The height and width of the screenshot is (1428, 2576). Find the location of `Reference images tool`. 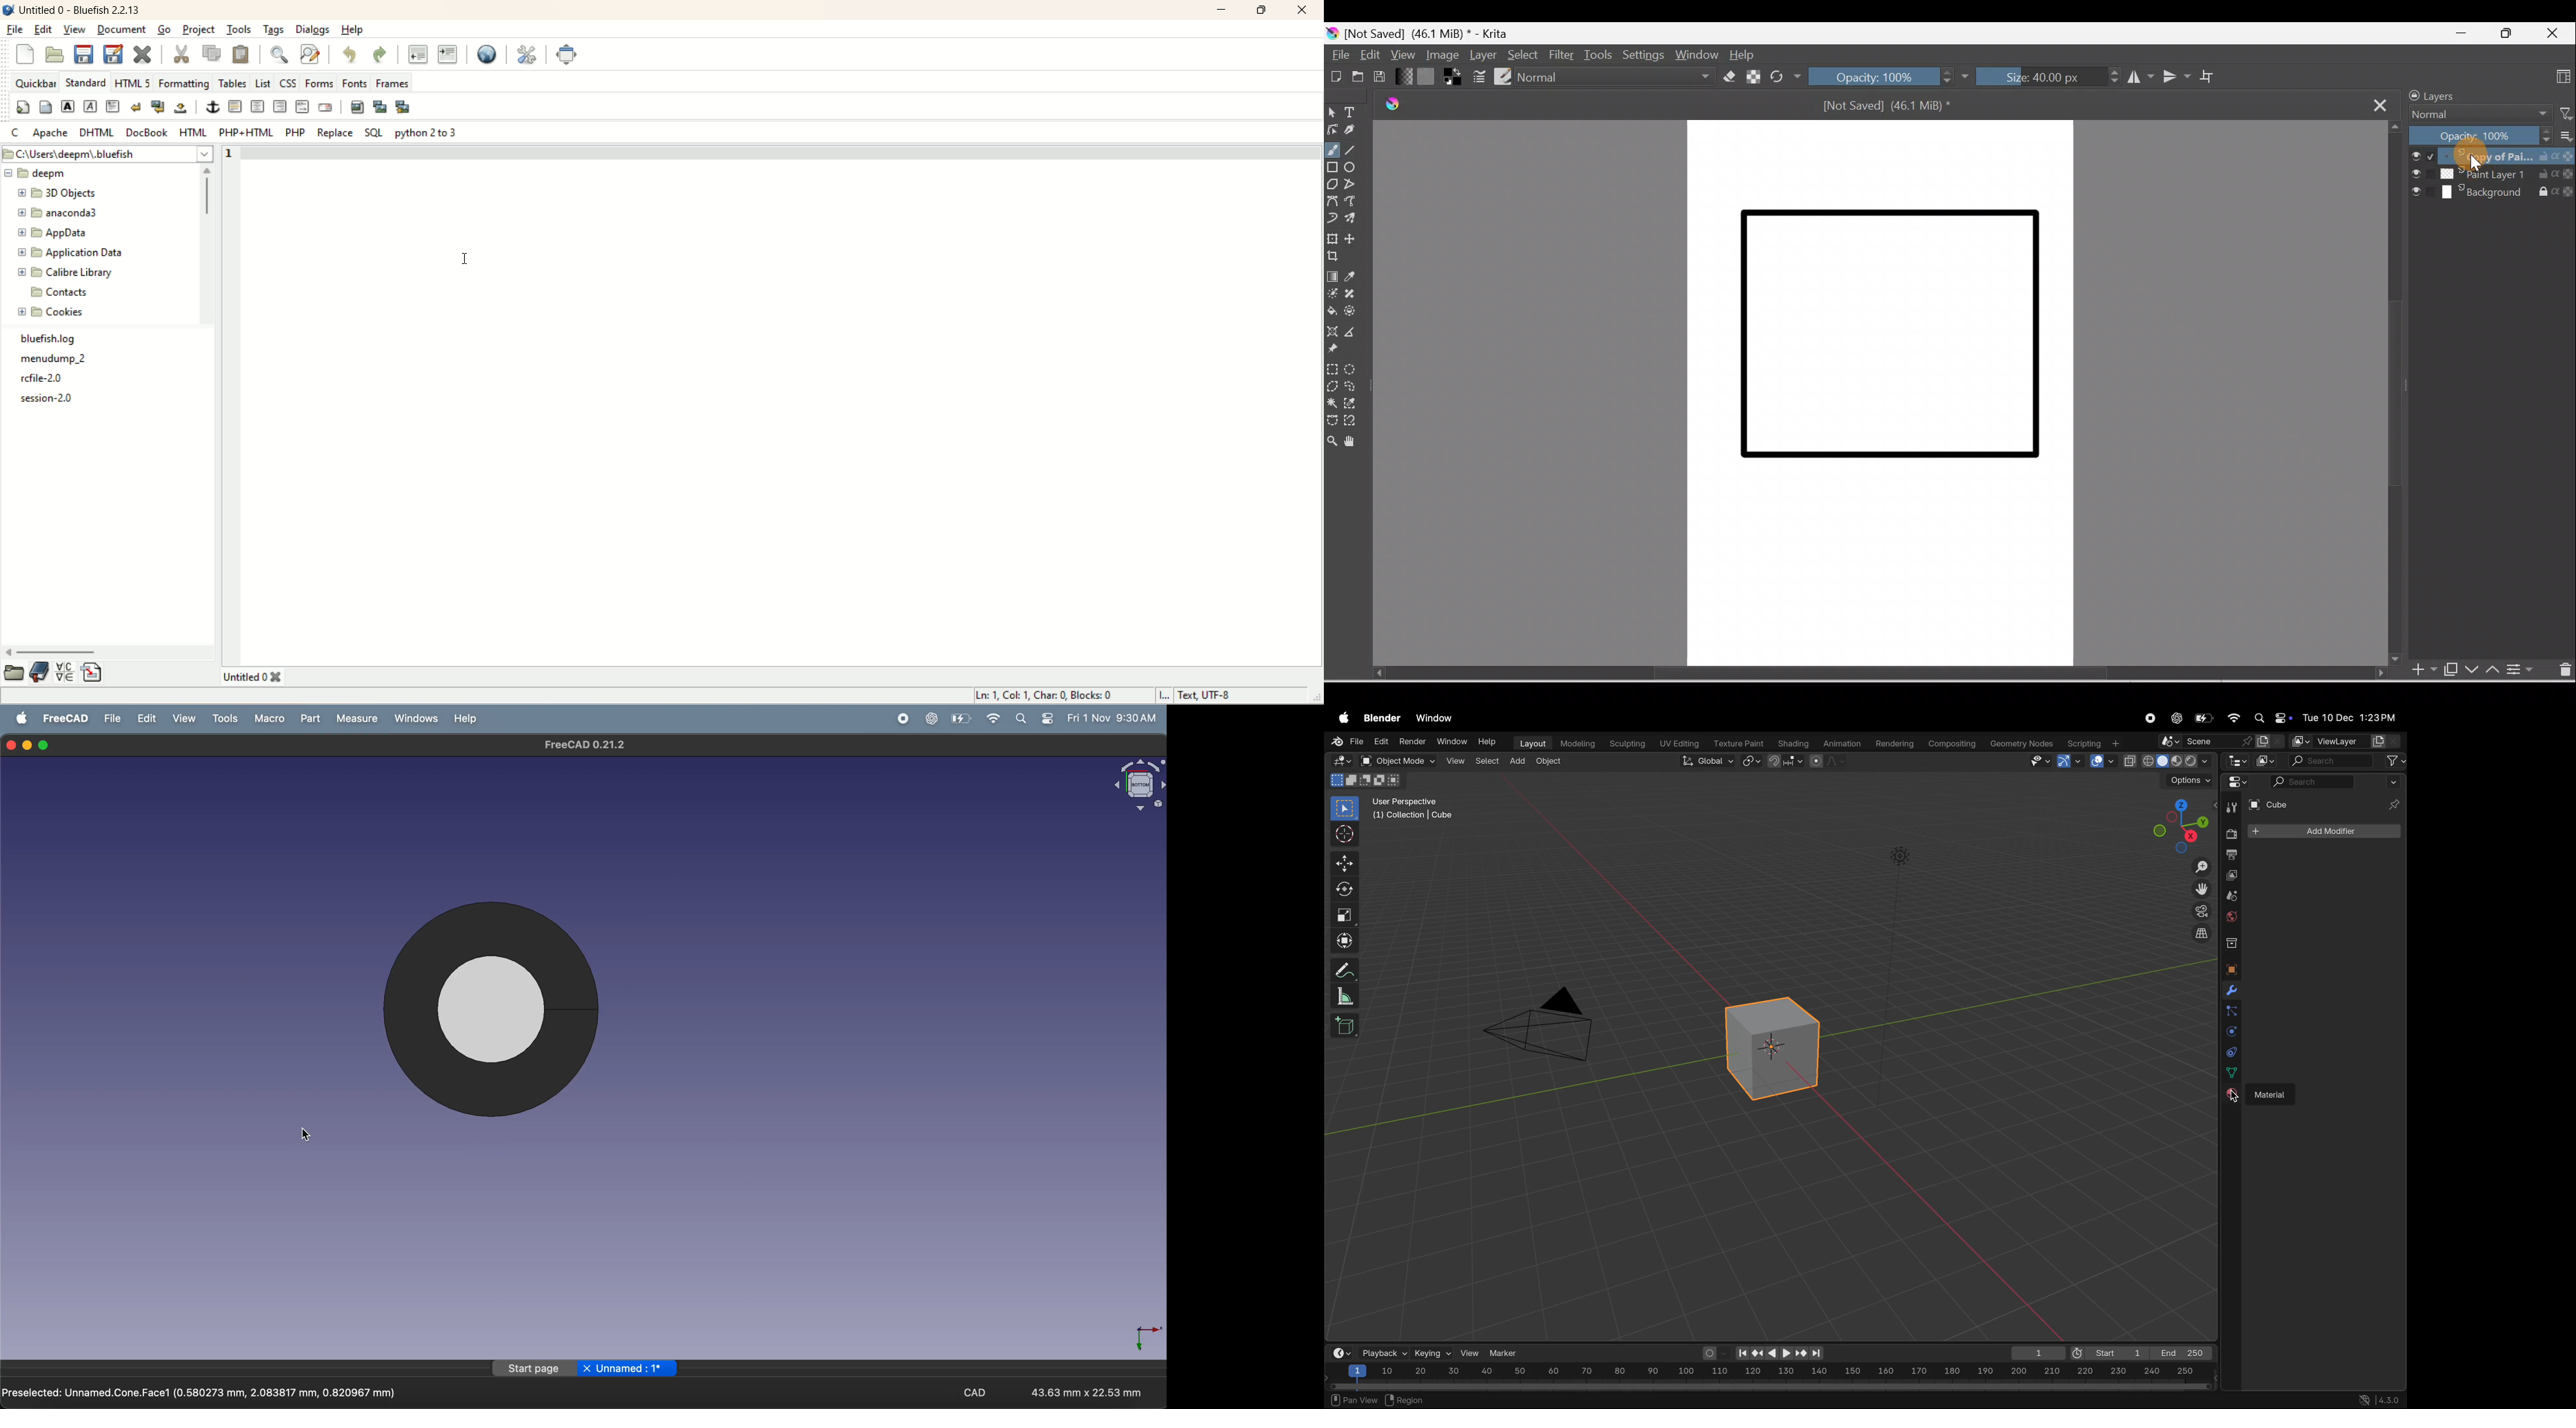

Reference images tool is located at coordinates (1336, 350).